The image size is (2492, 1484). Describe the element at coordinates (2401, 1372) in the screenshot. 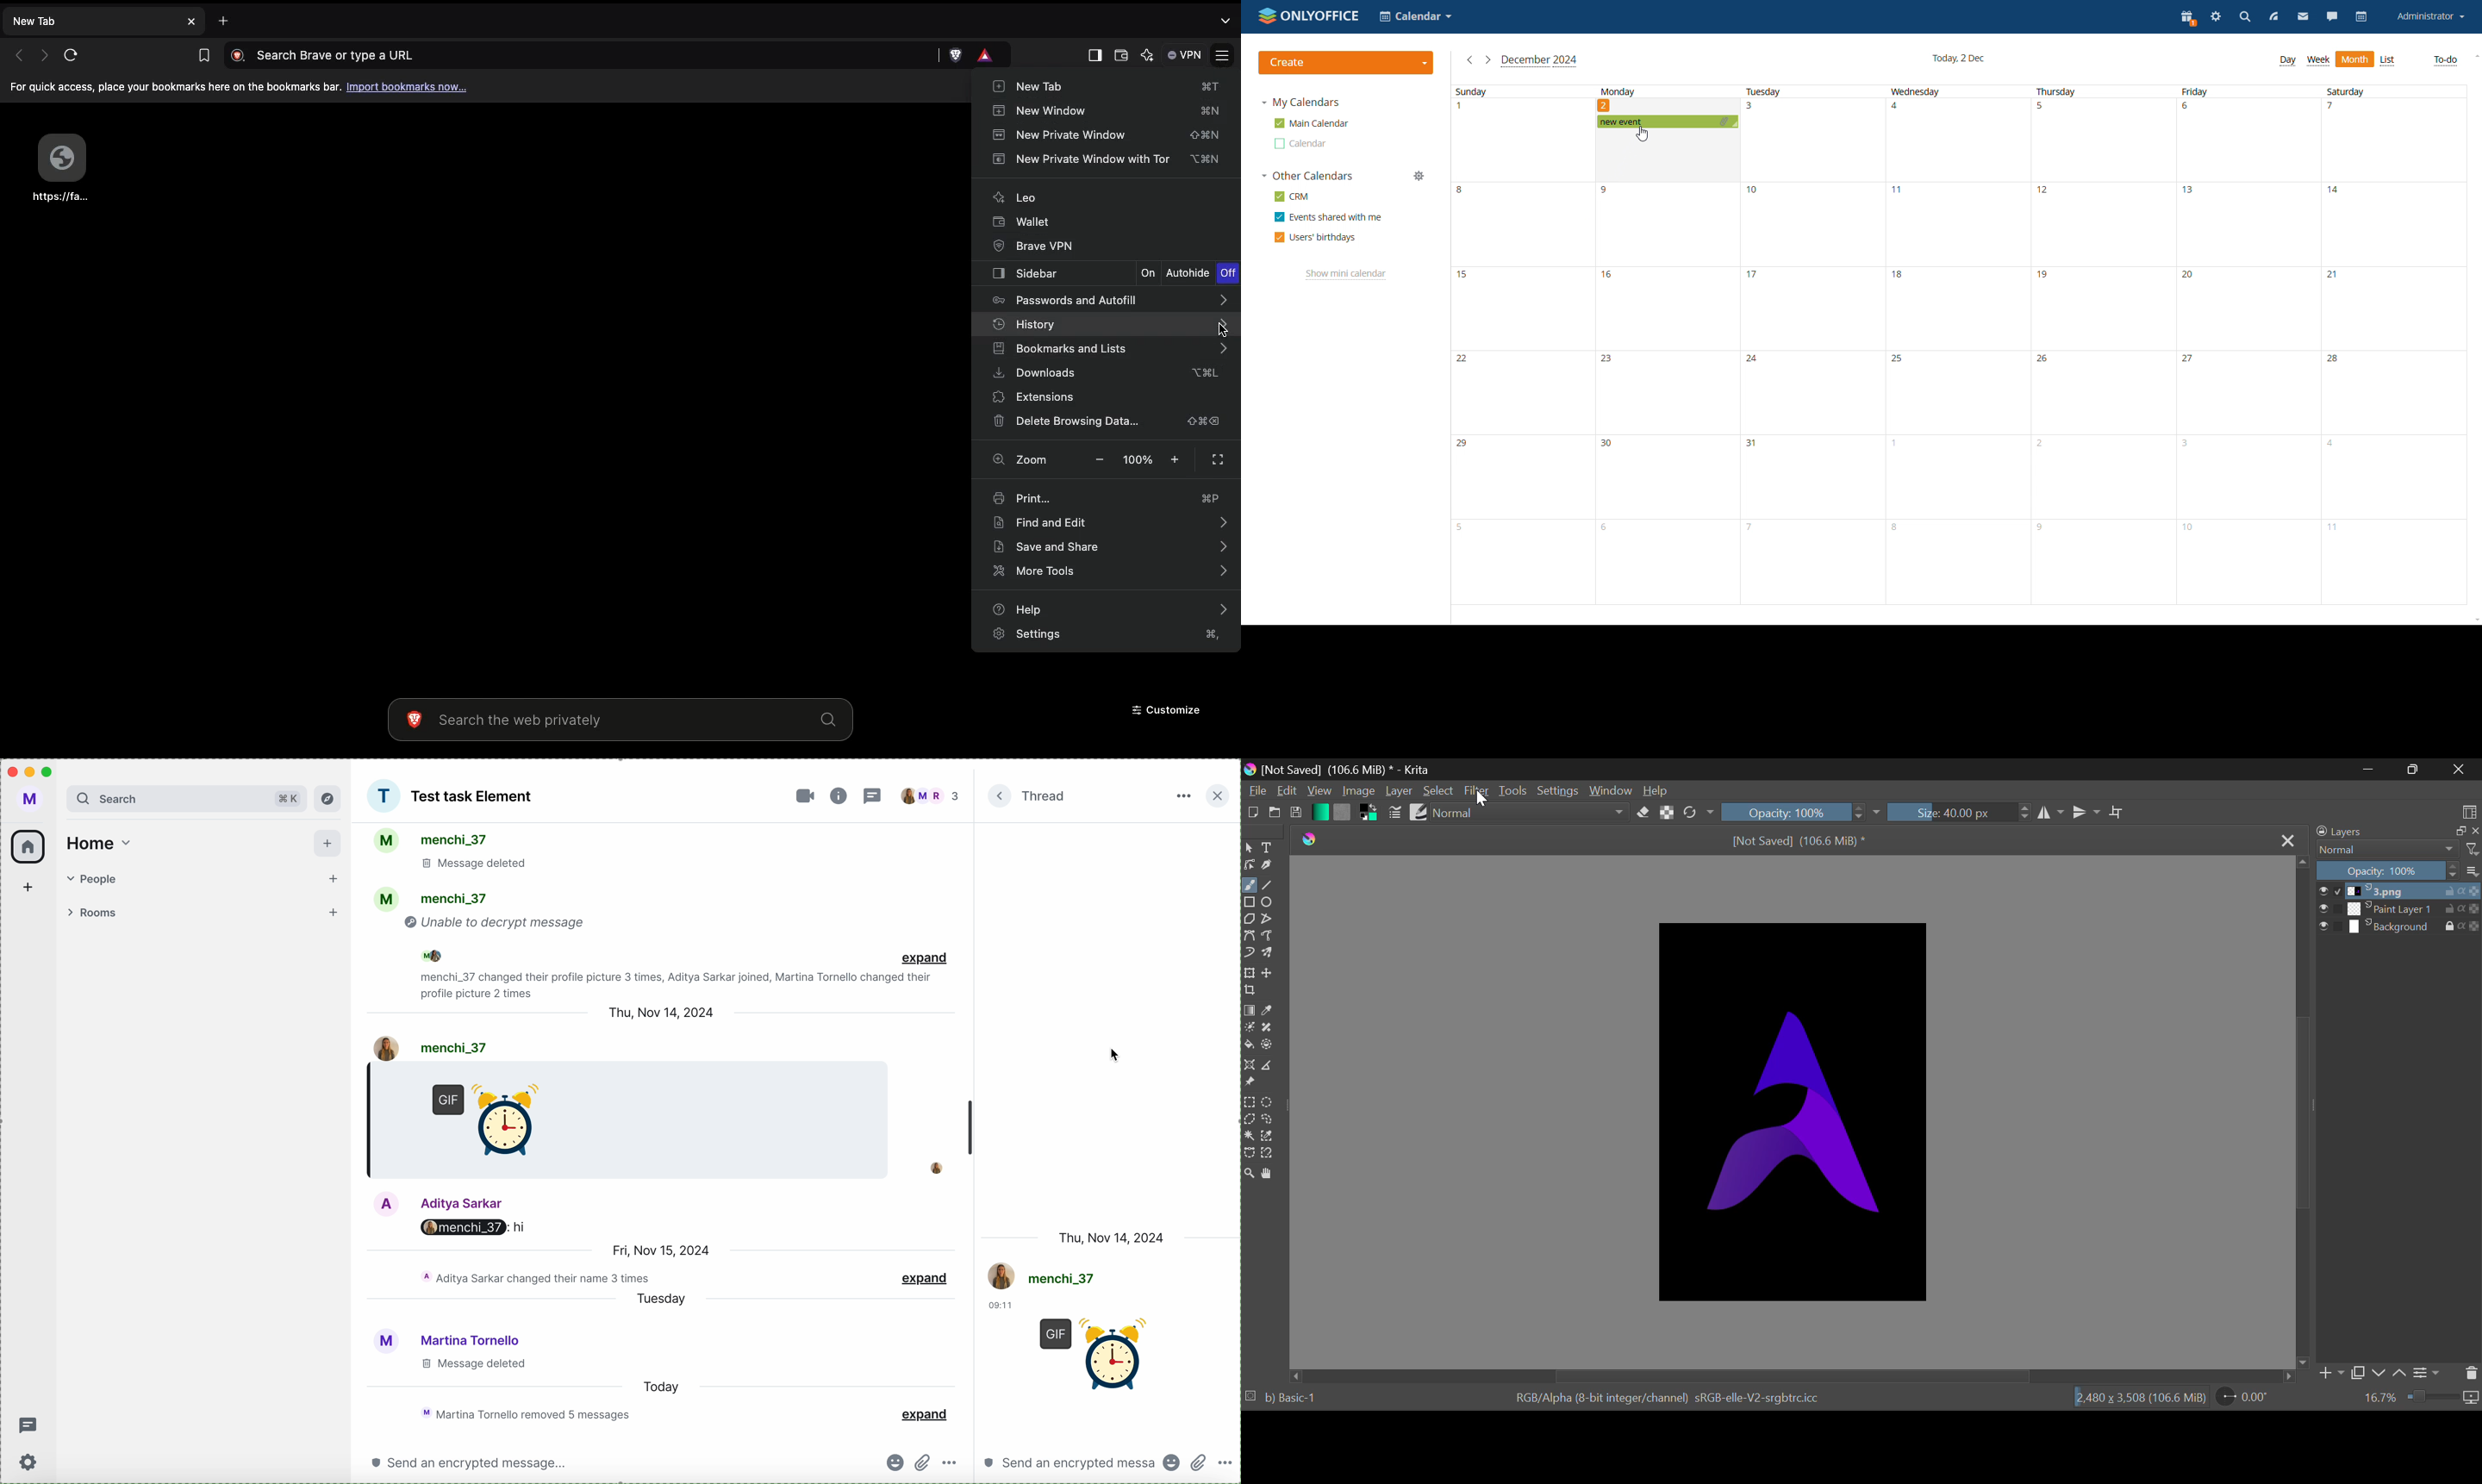

I see `Move Layer Up` at that location.